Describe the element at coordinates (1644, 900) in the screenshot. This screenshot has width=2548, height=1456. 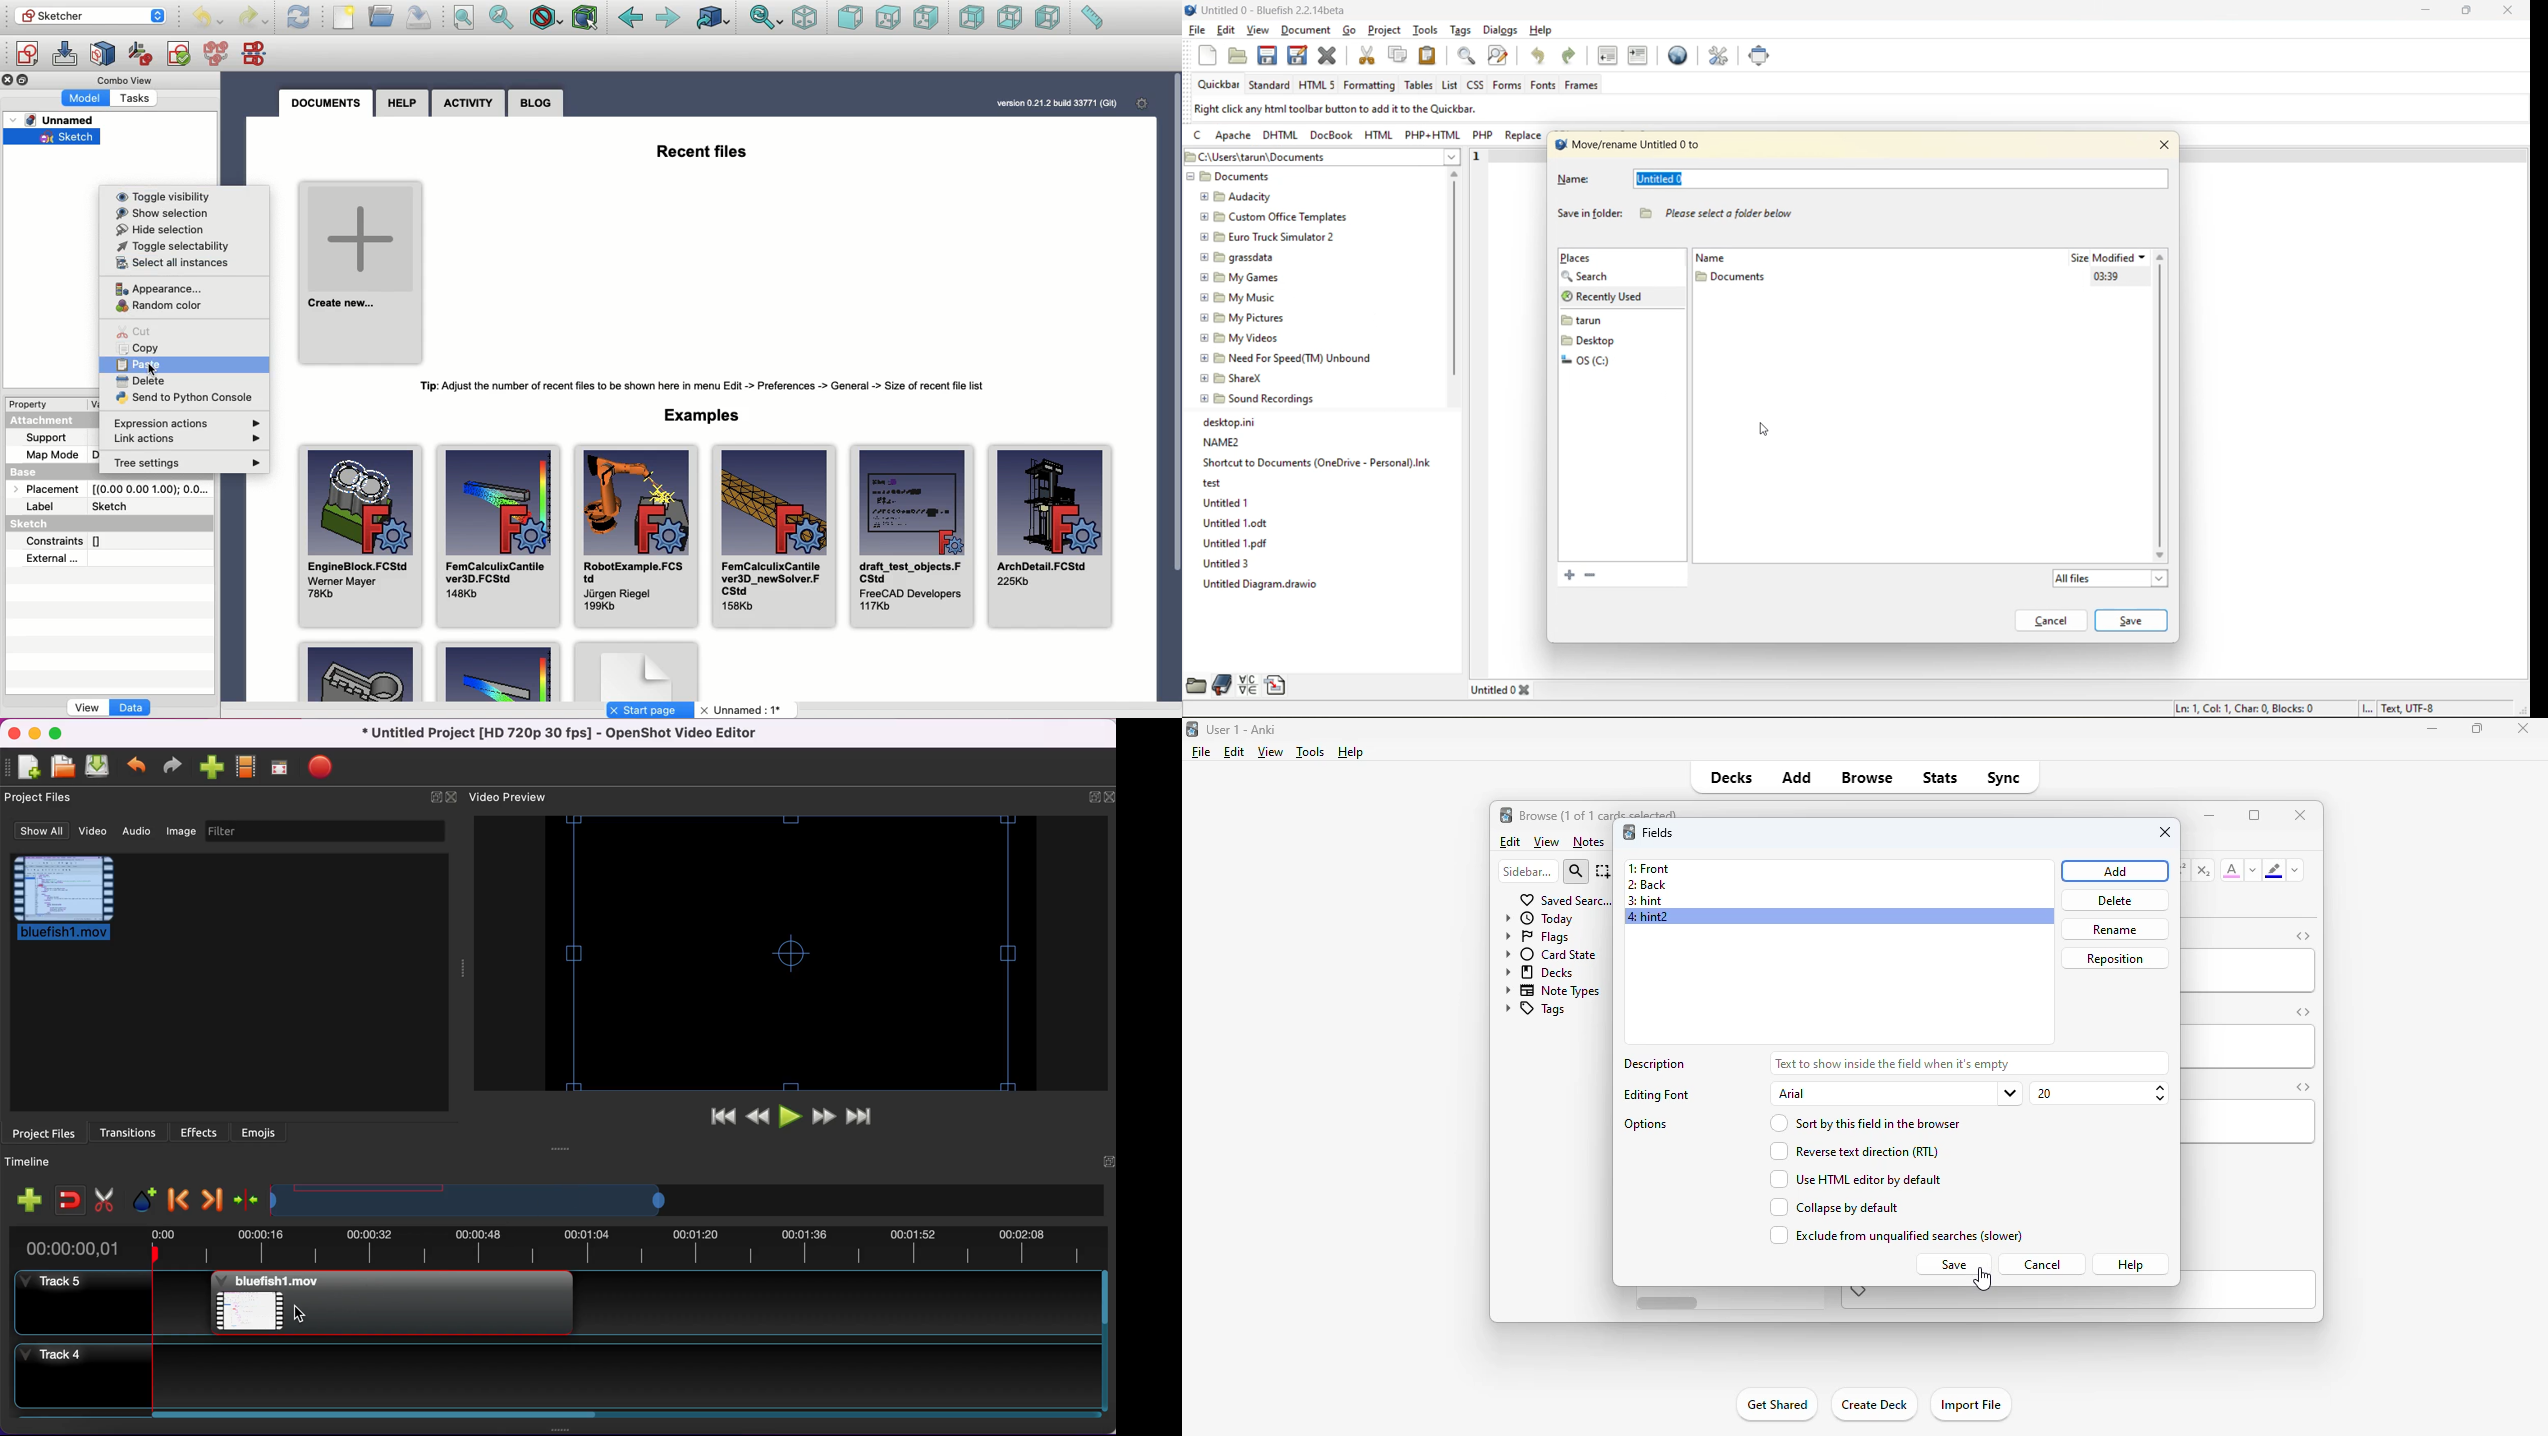
I see `3: hint` at that location.